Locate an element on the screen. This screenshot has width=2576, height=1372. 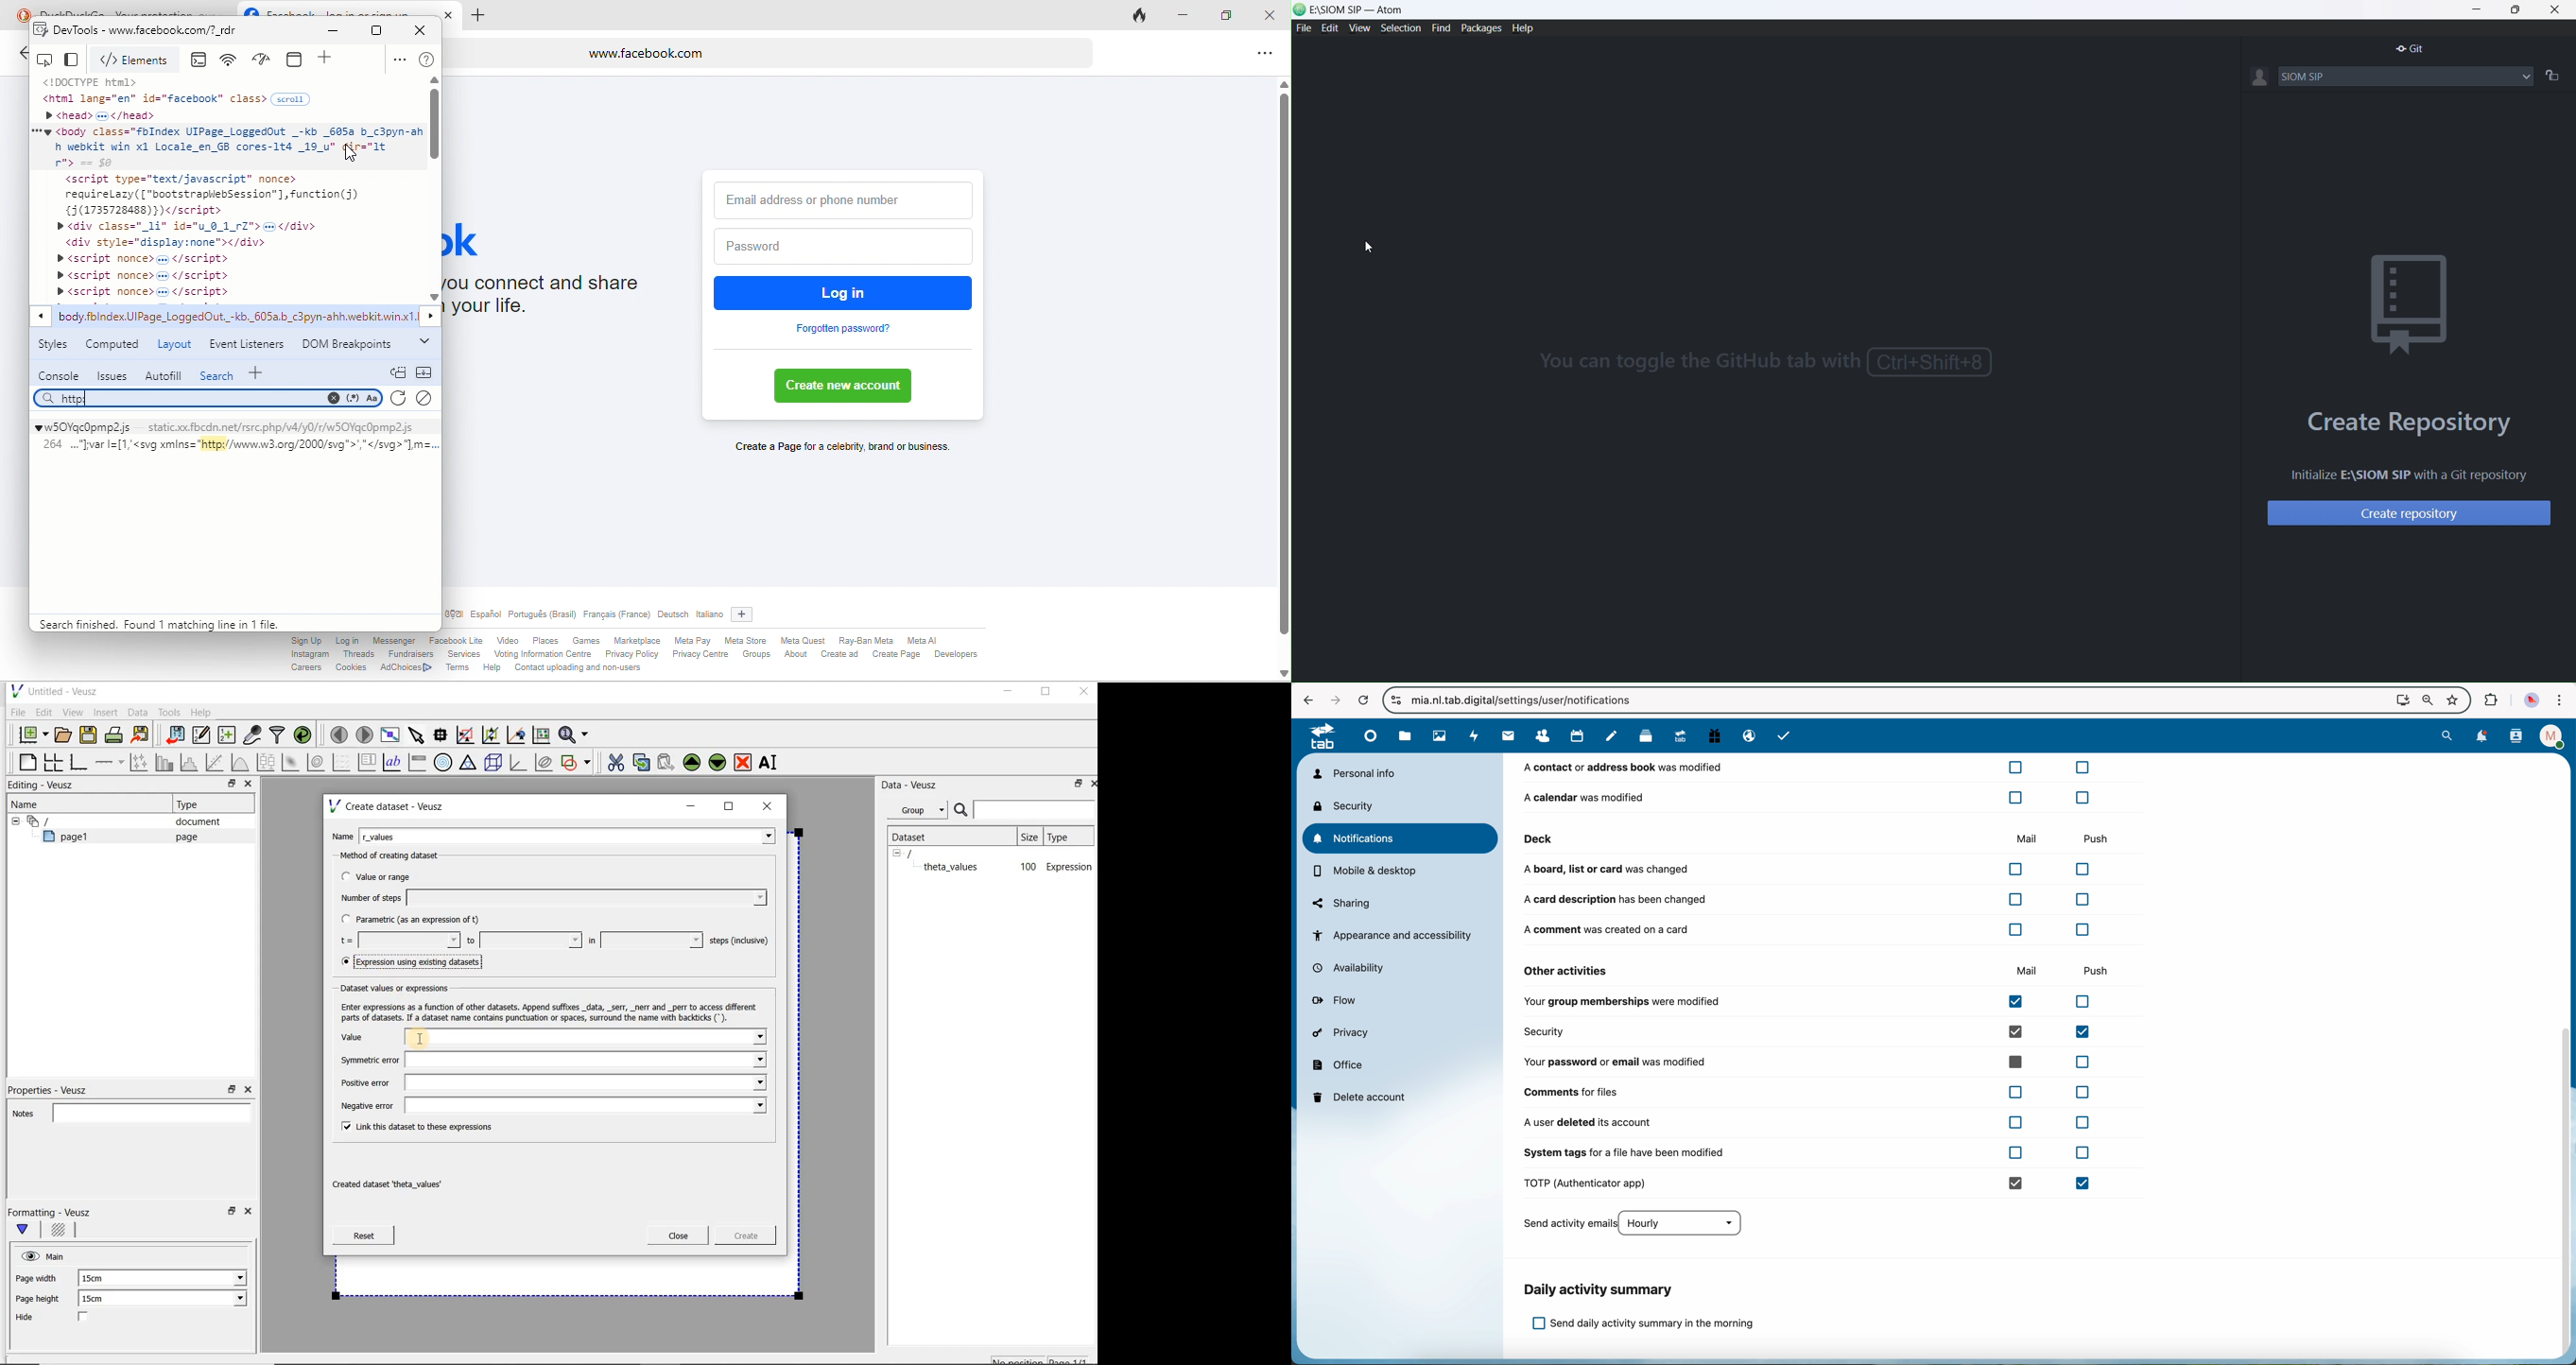
tab logo is located at coordinates (1318, 738).